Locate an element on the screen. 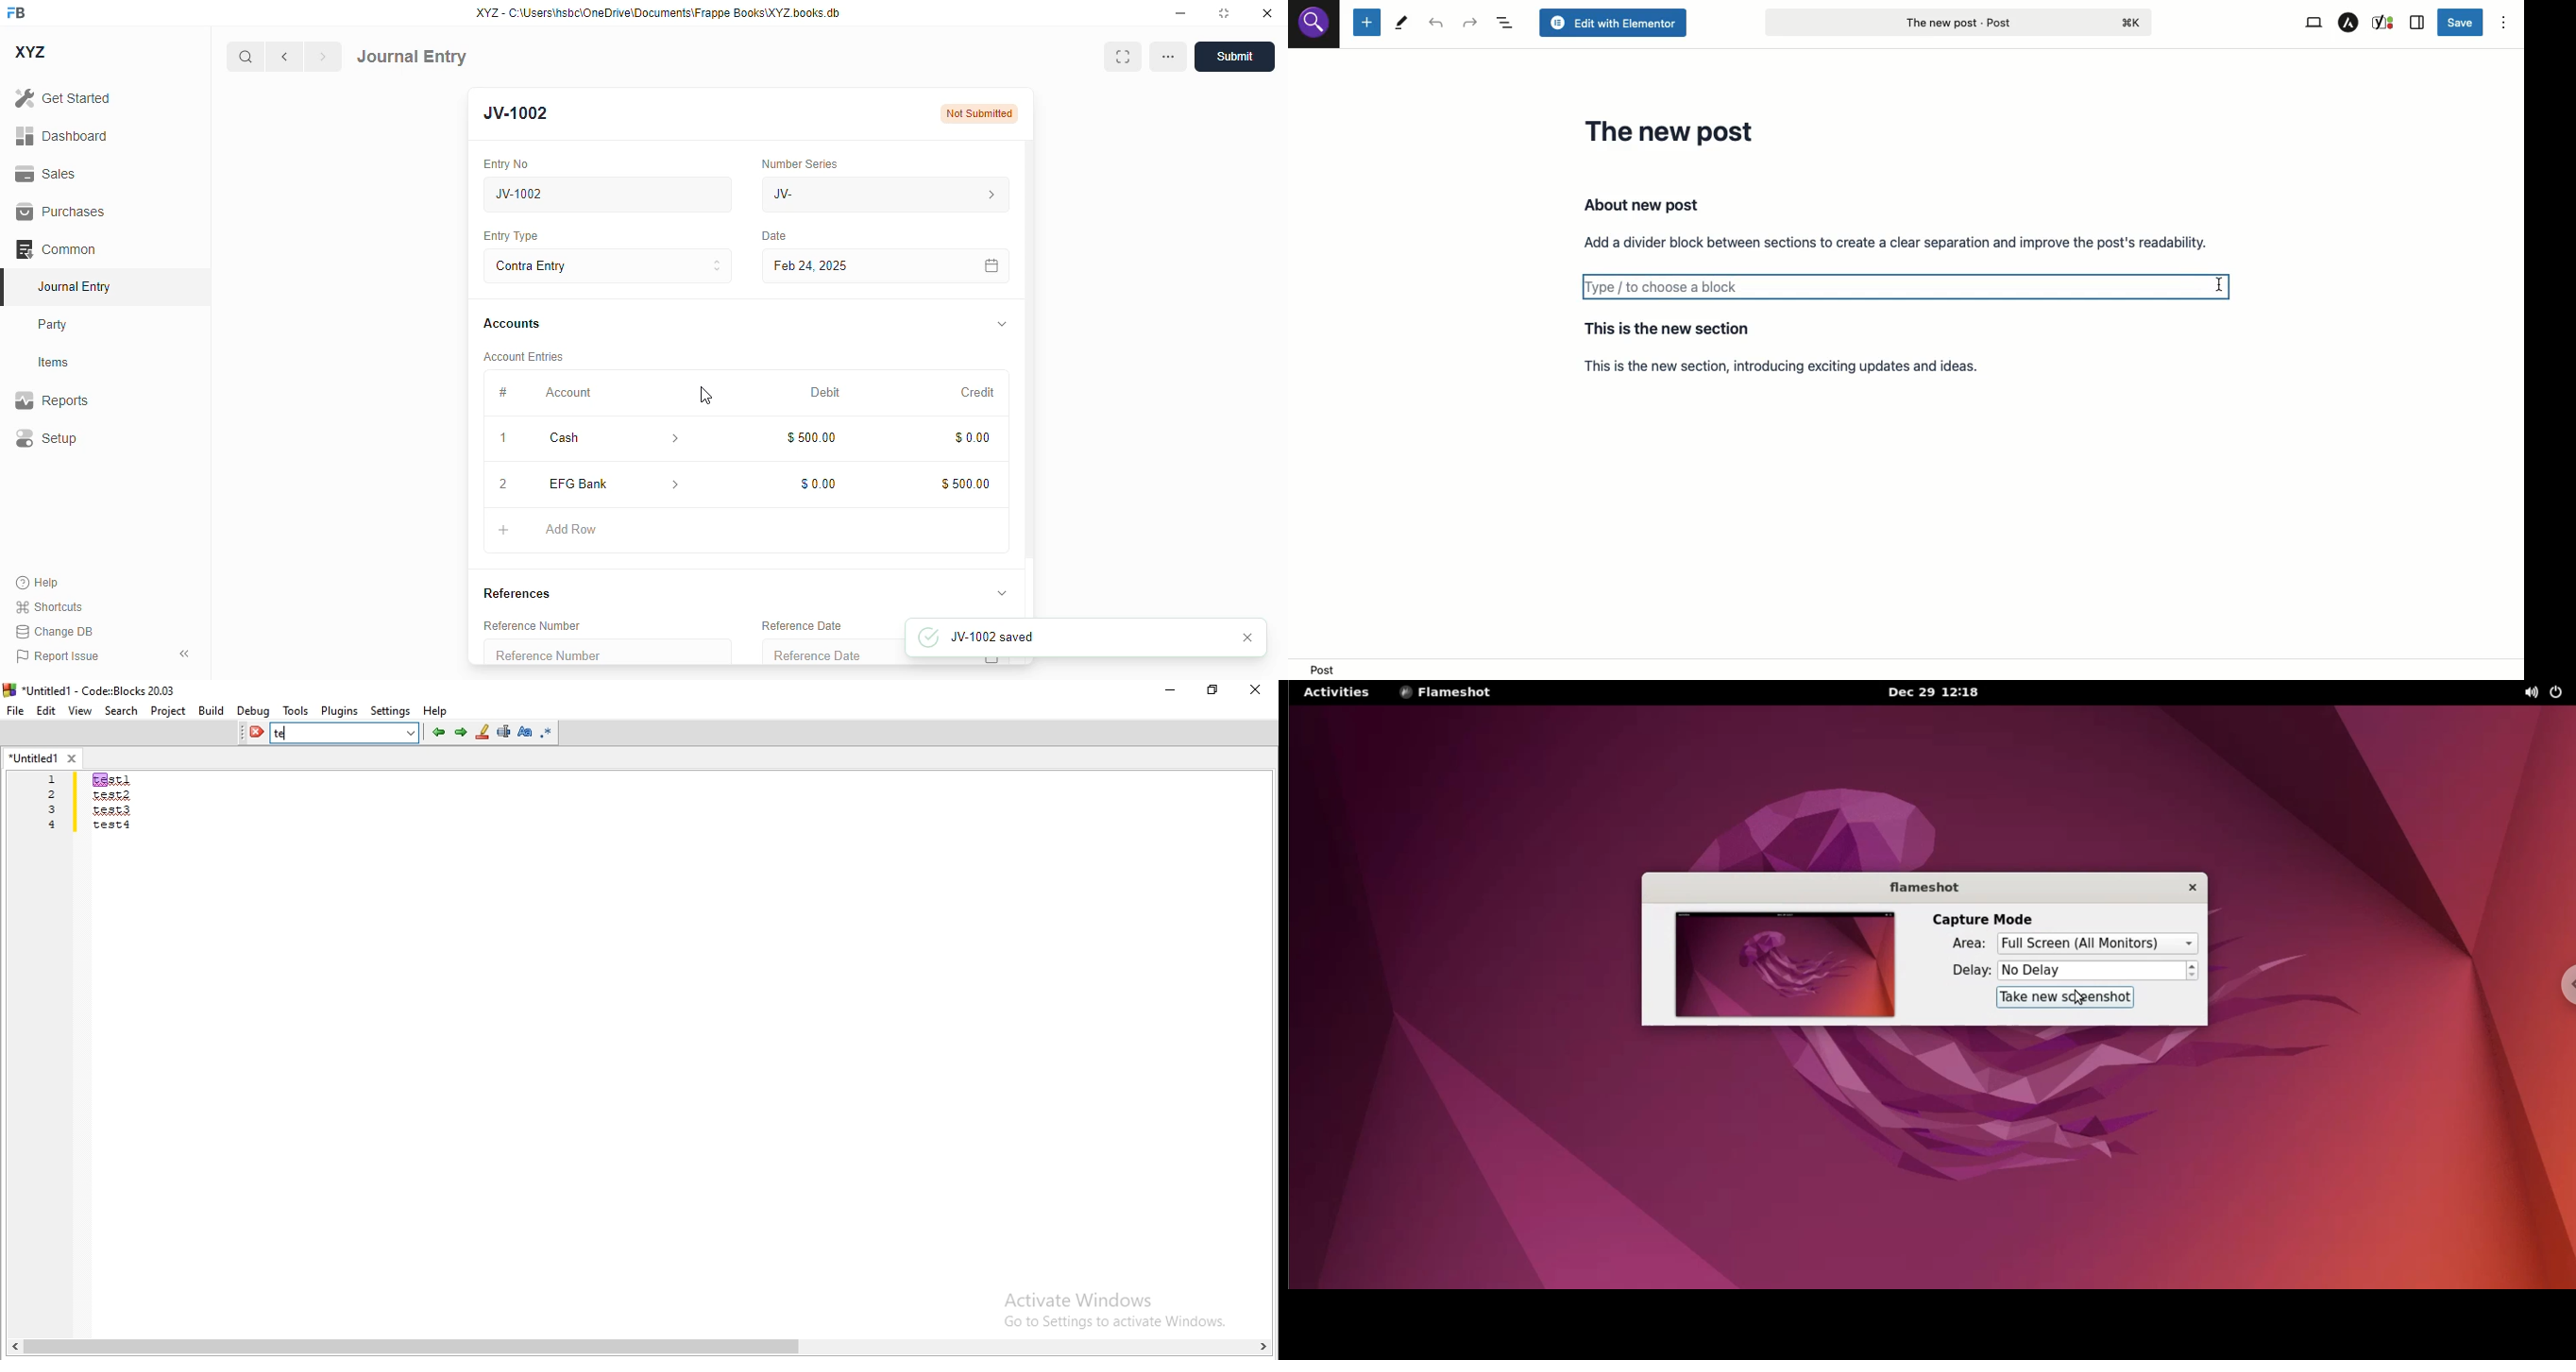 This screenshot has width=2576, height=1372. reference number is located at coordinates (609, 652).